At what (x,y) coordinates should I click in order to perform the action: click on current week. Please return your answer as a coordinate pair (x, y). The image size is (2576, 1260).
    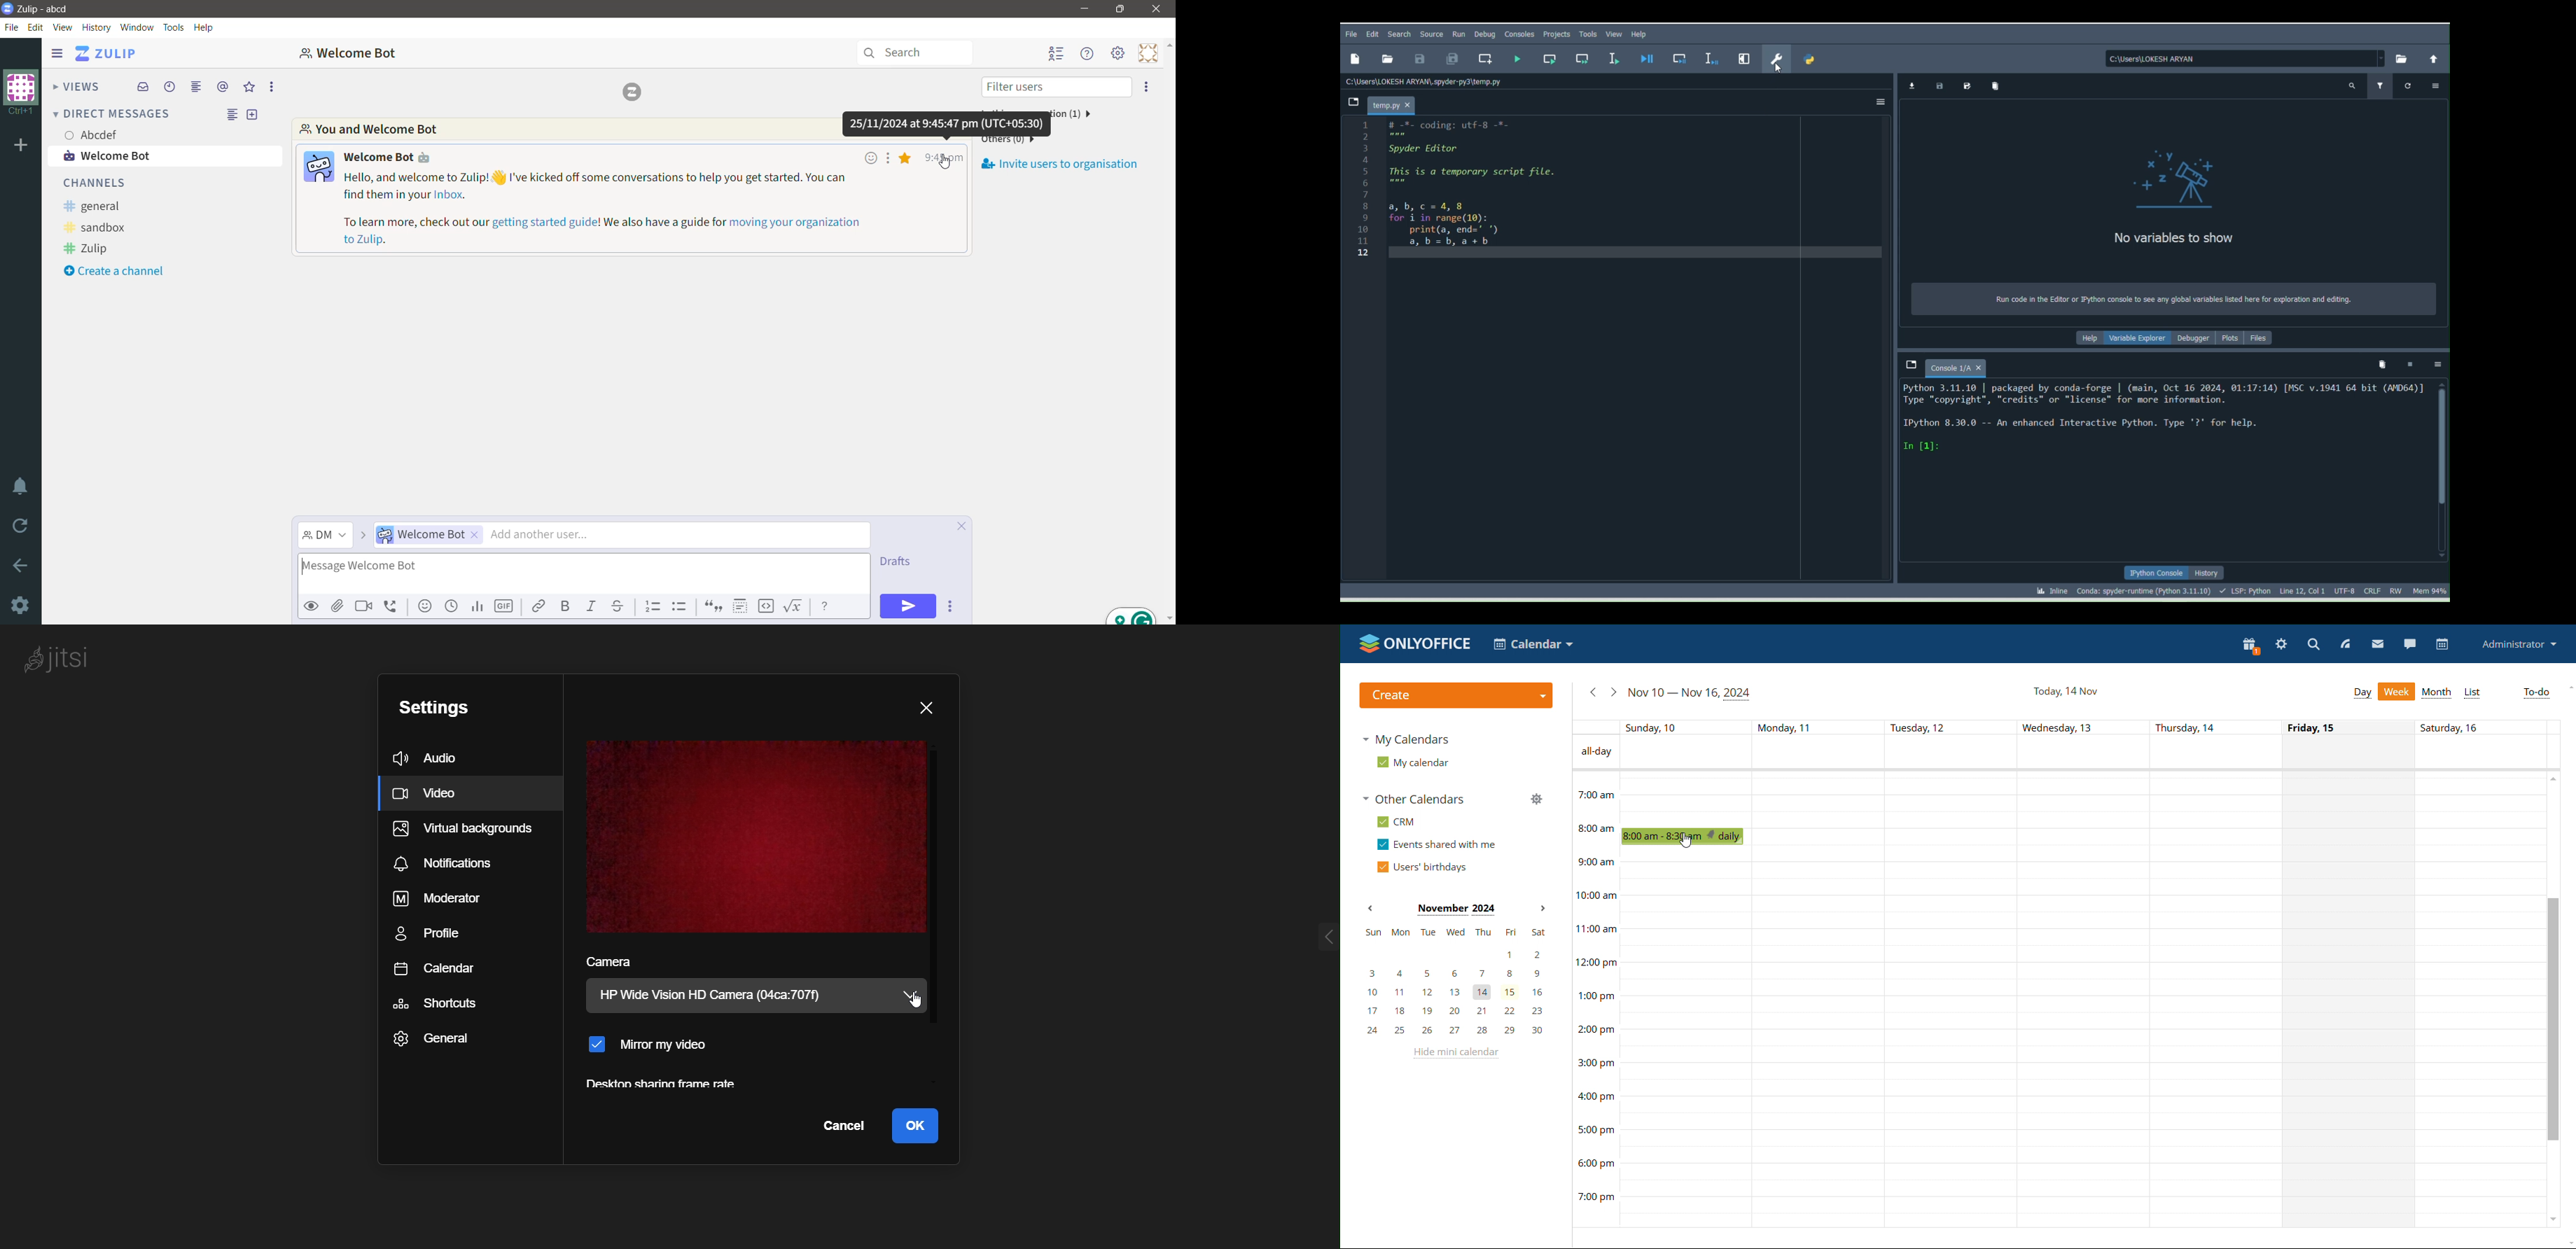
    Looking at the image, I should click on (1690, 693).